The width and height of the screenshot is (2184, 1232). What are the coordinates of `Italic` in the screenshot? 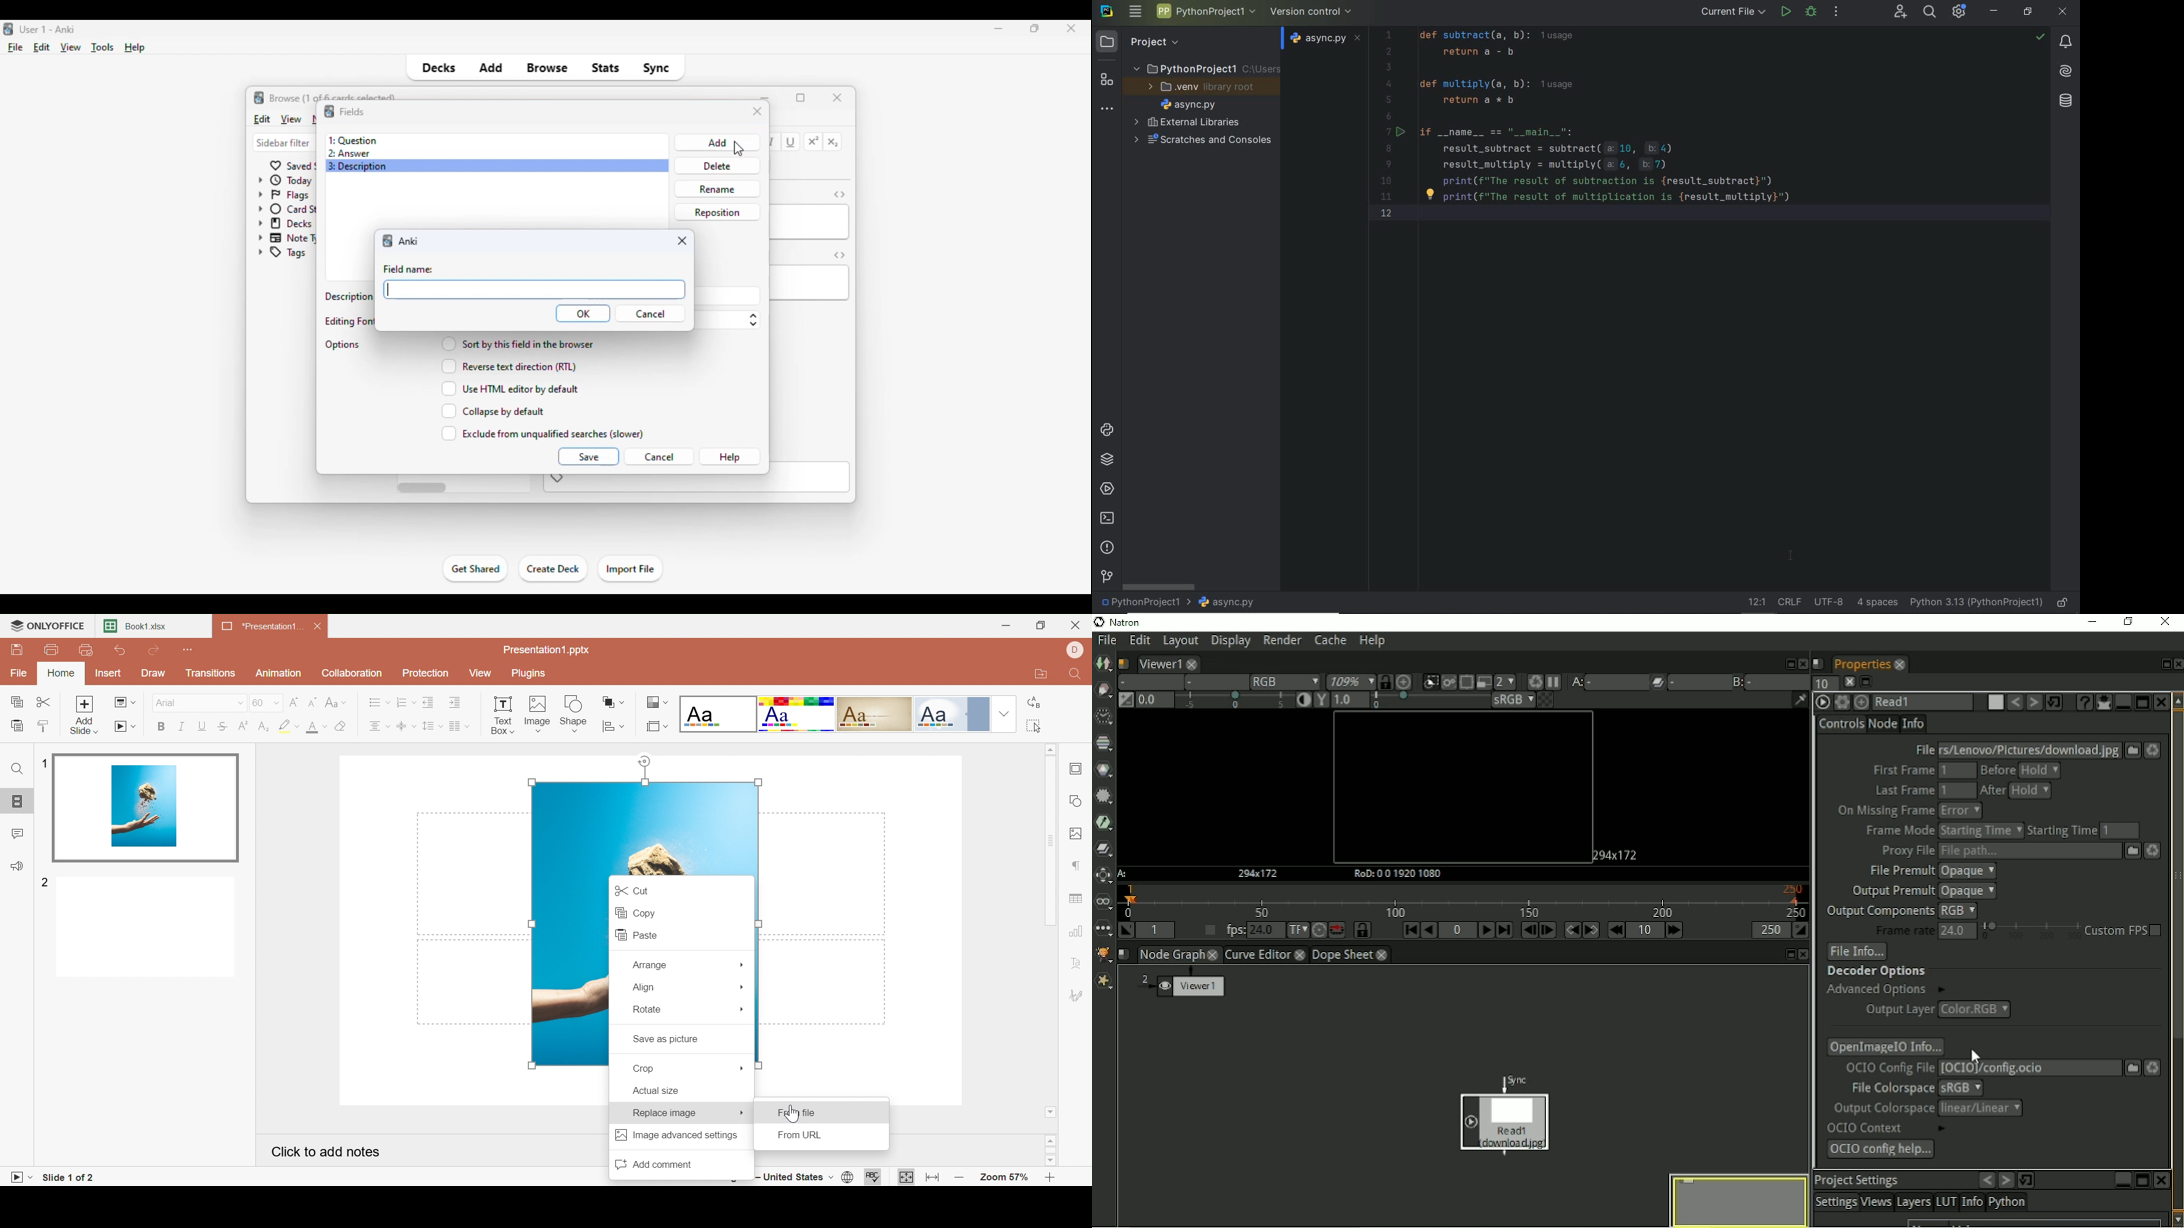 It's located at (181, 727).